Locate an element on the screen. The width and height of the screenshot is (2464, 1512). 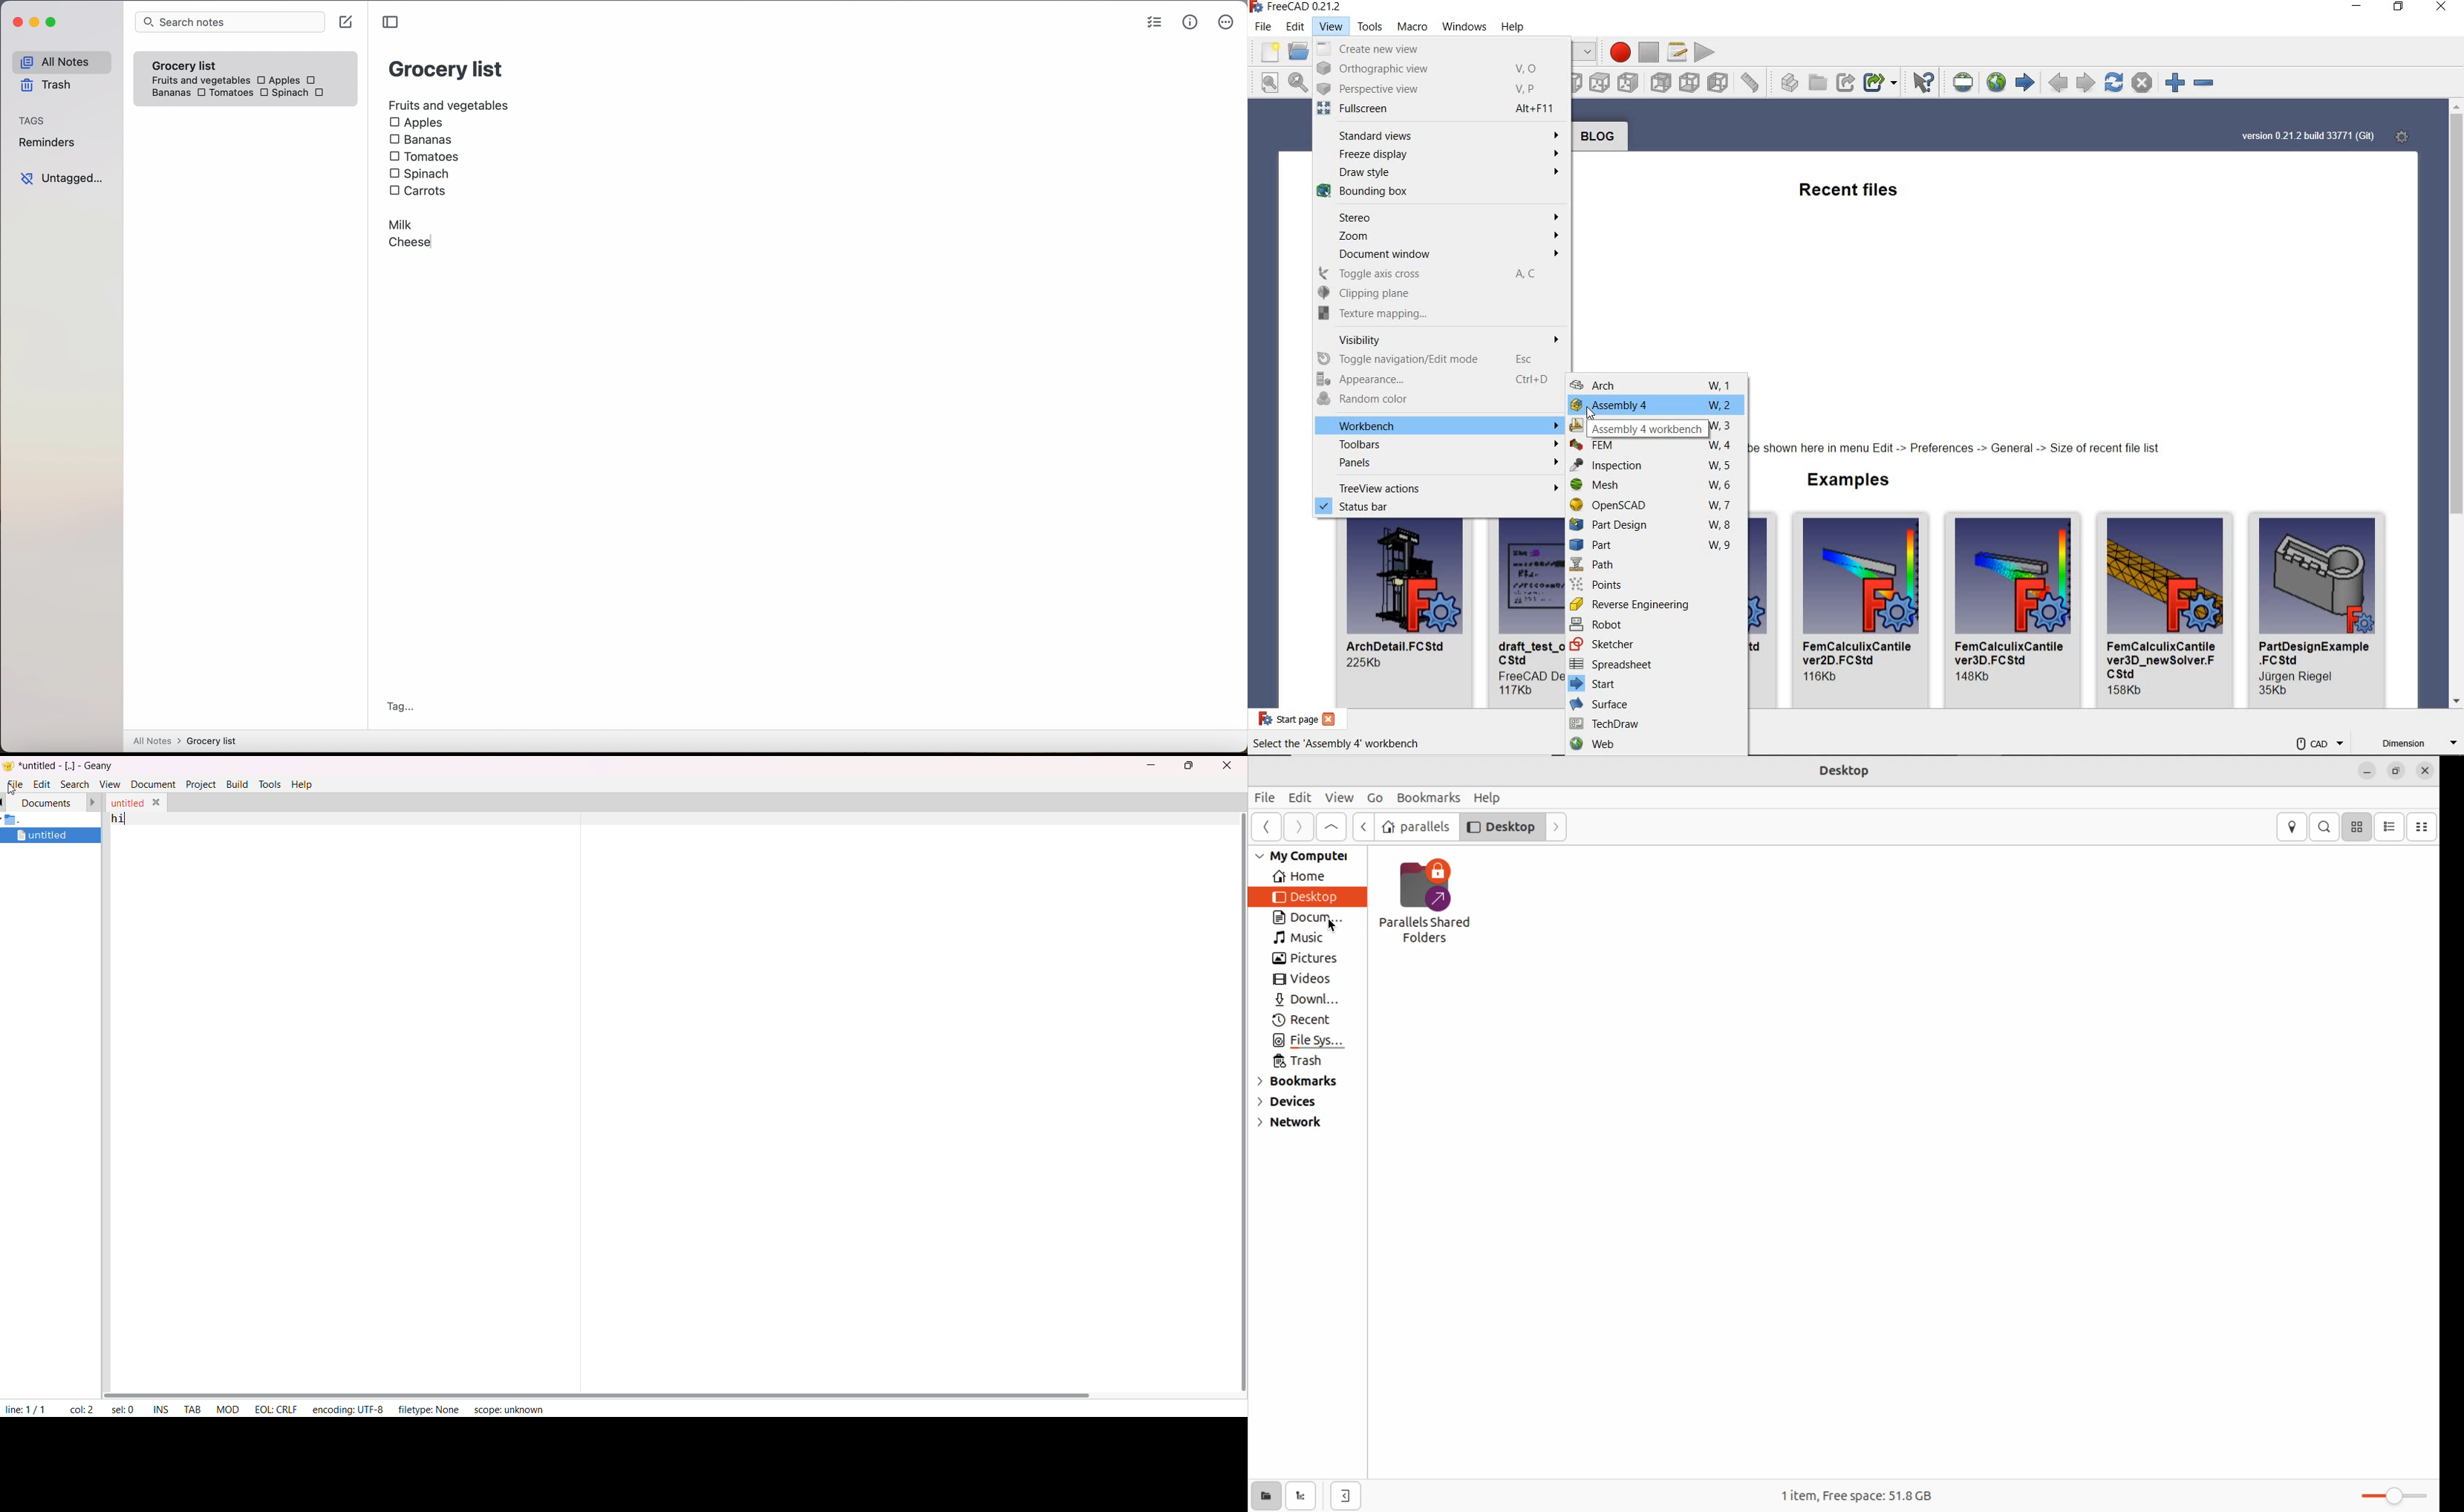
carrots is located at coordinates (322, 93).